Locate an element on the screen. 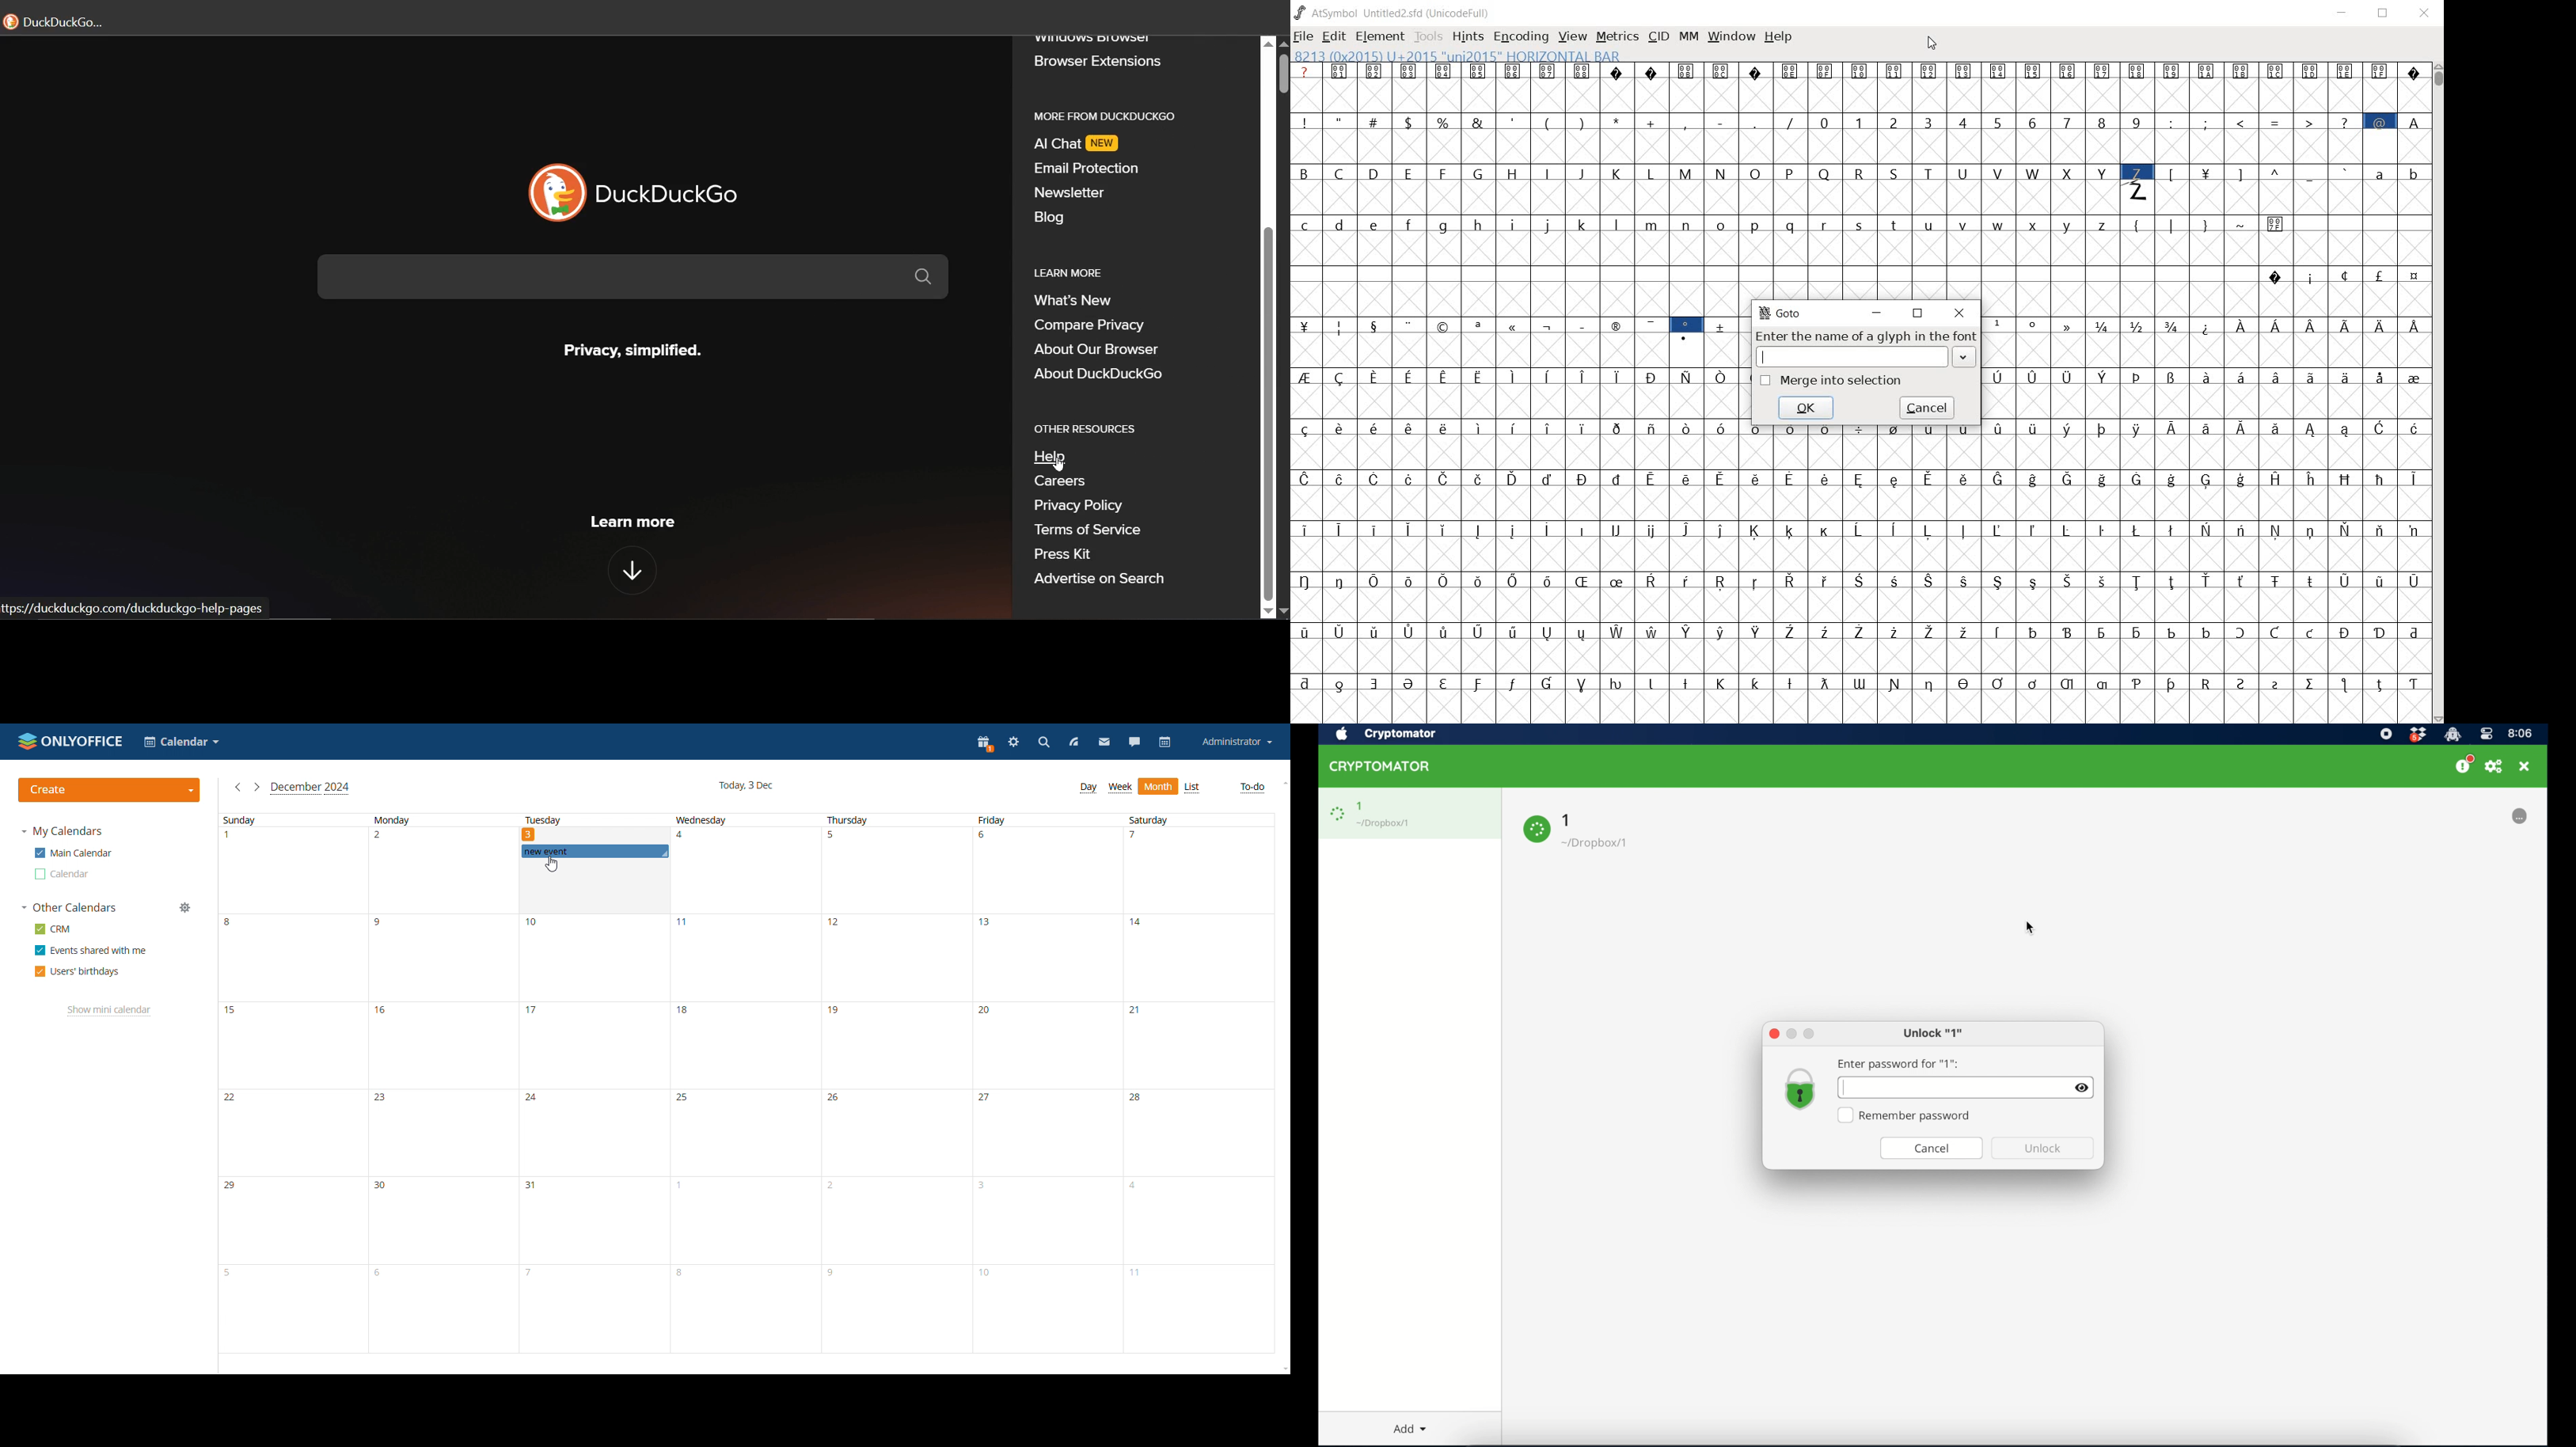 This screenshot has height=1456, width=2576. search is located at coordinates (640, 279).